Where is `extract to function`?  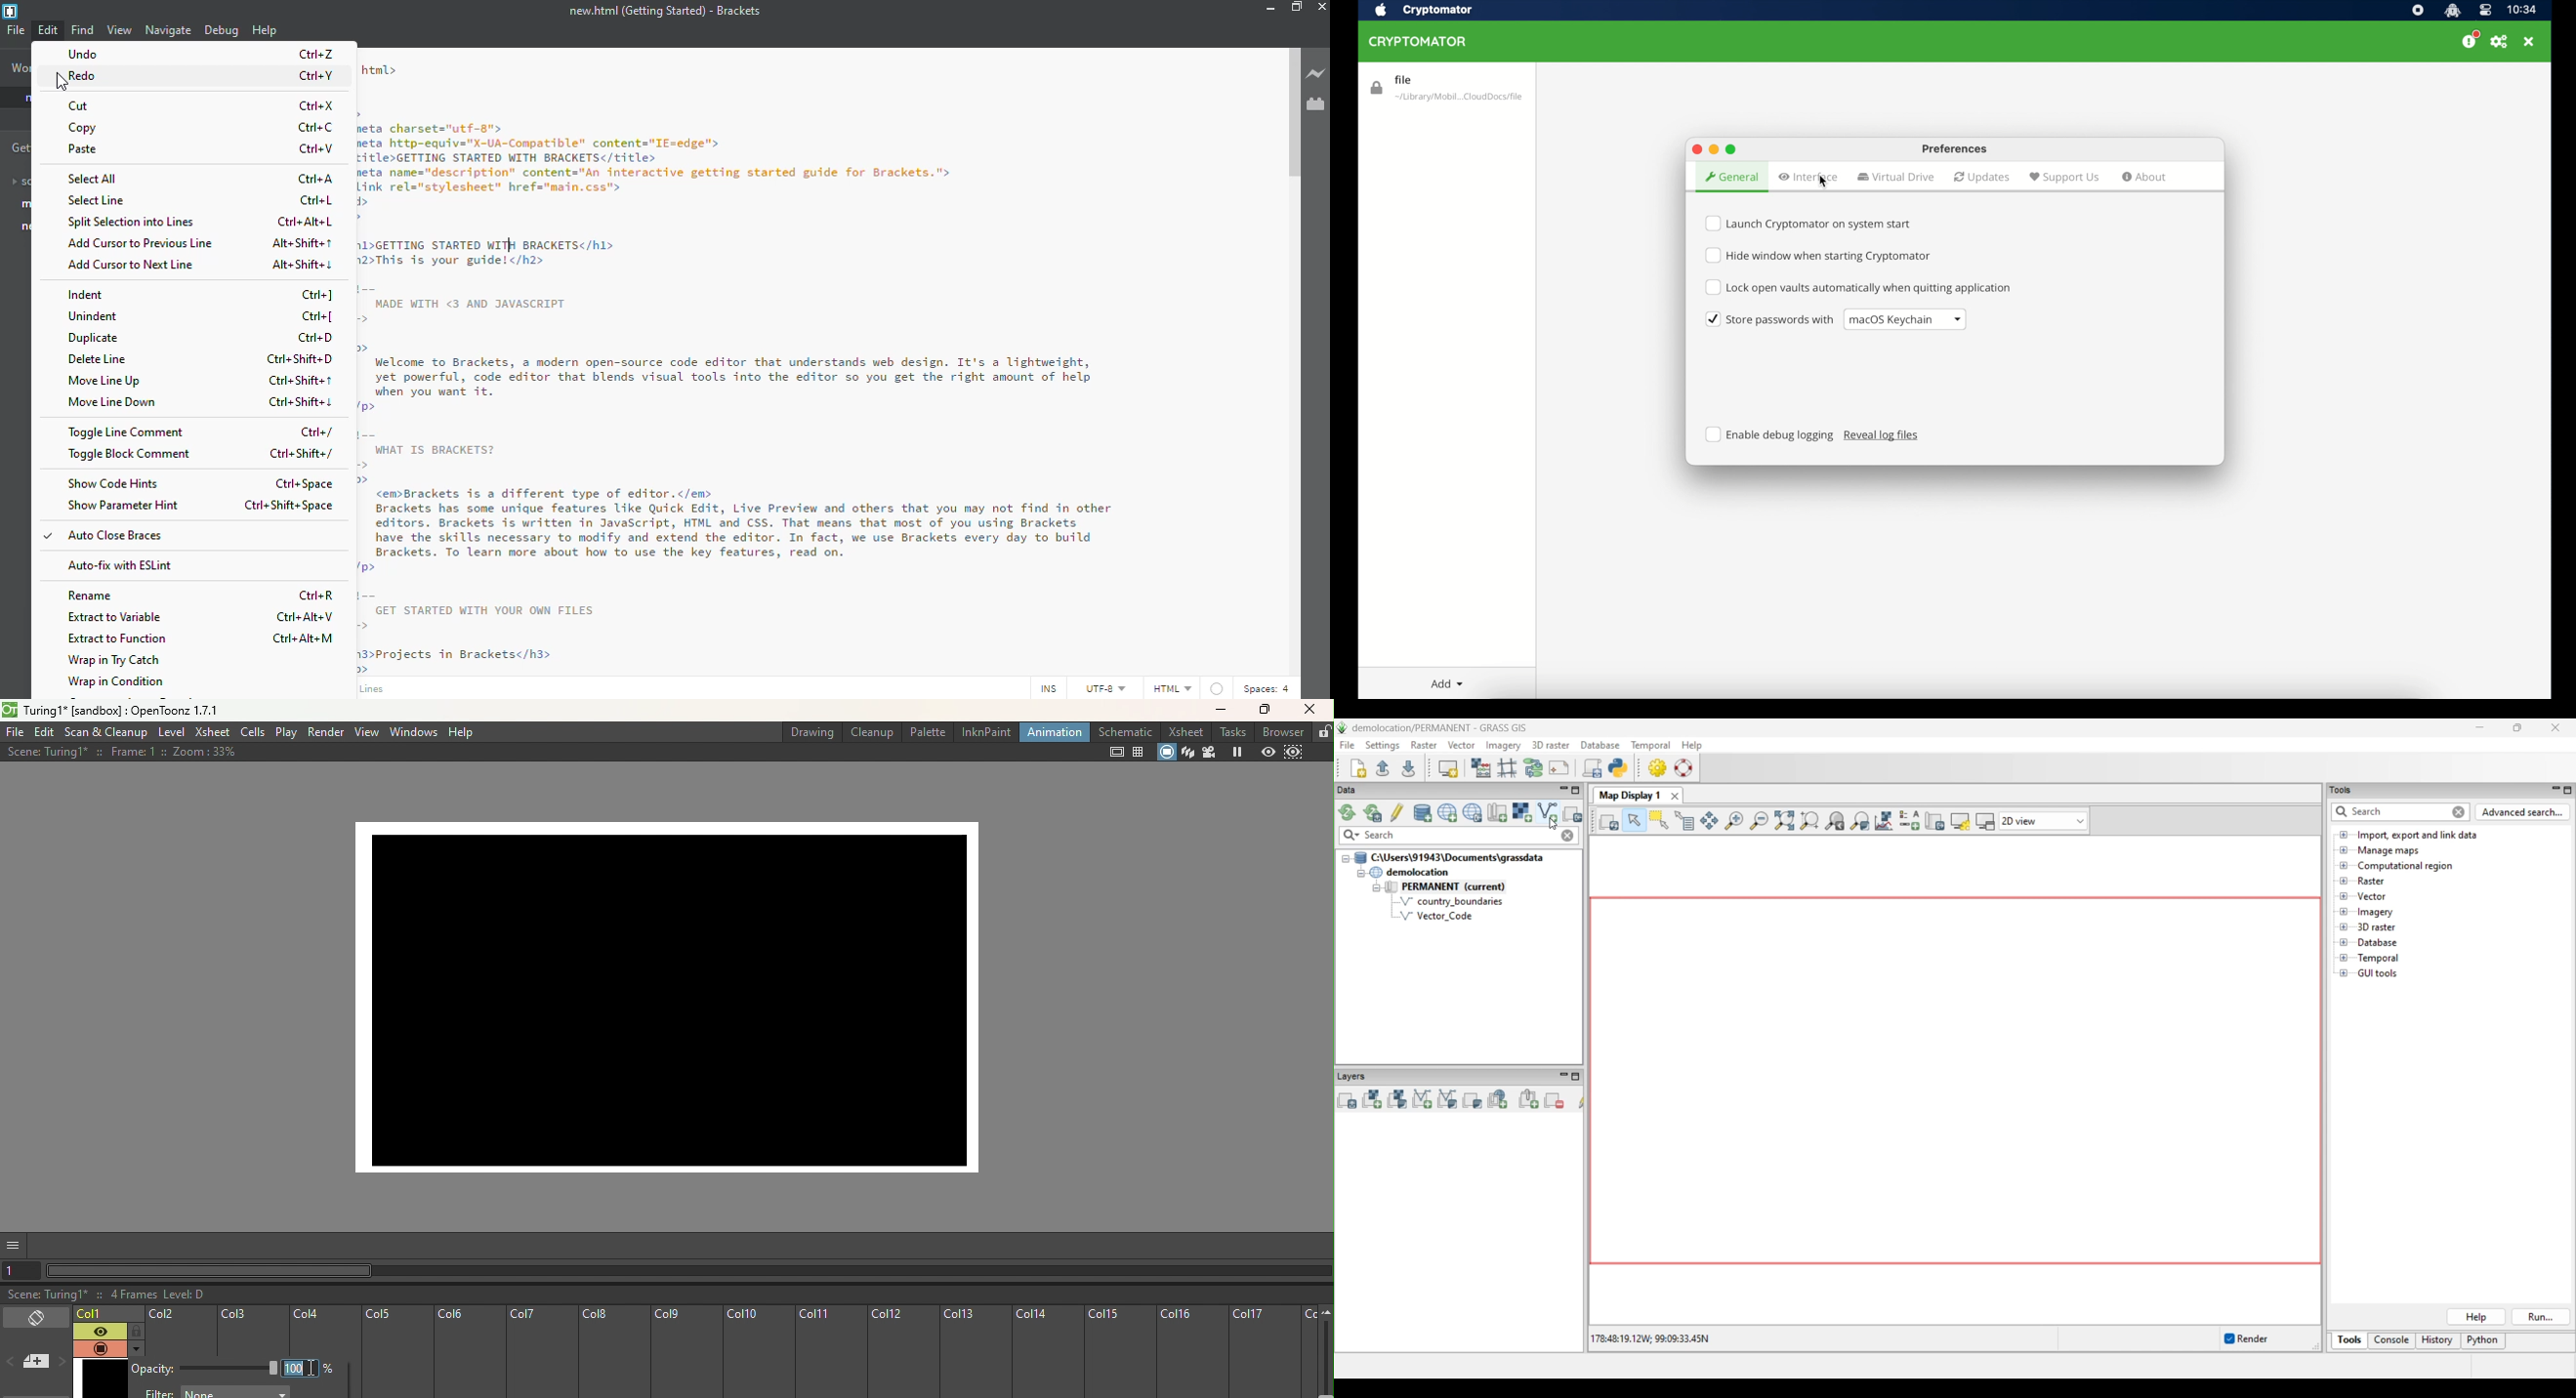 extract to function is located at coordinates (119, 640).